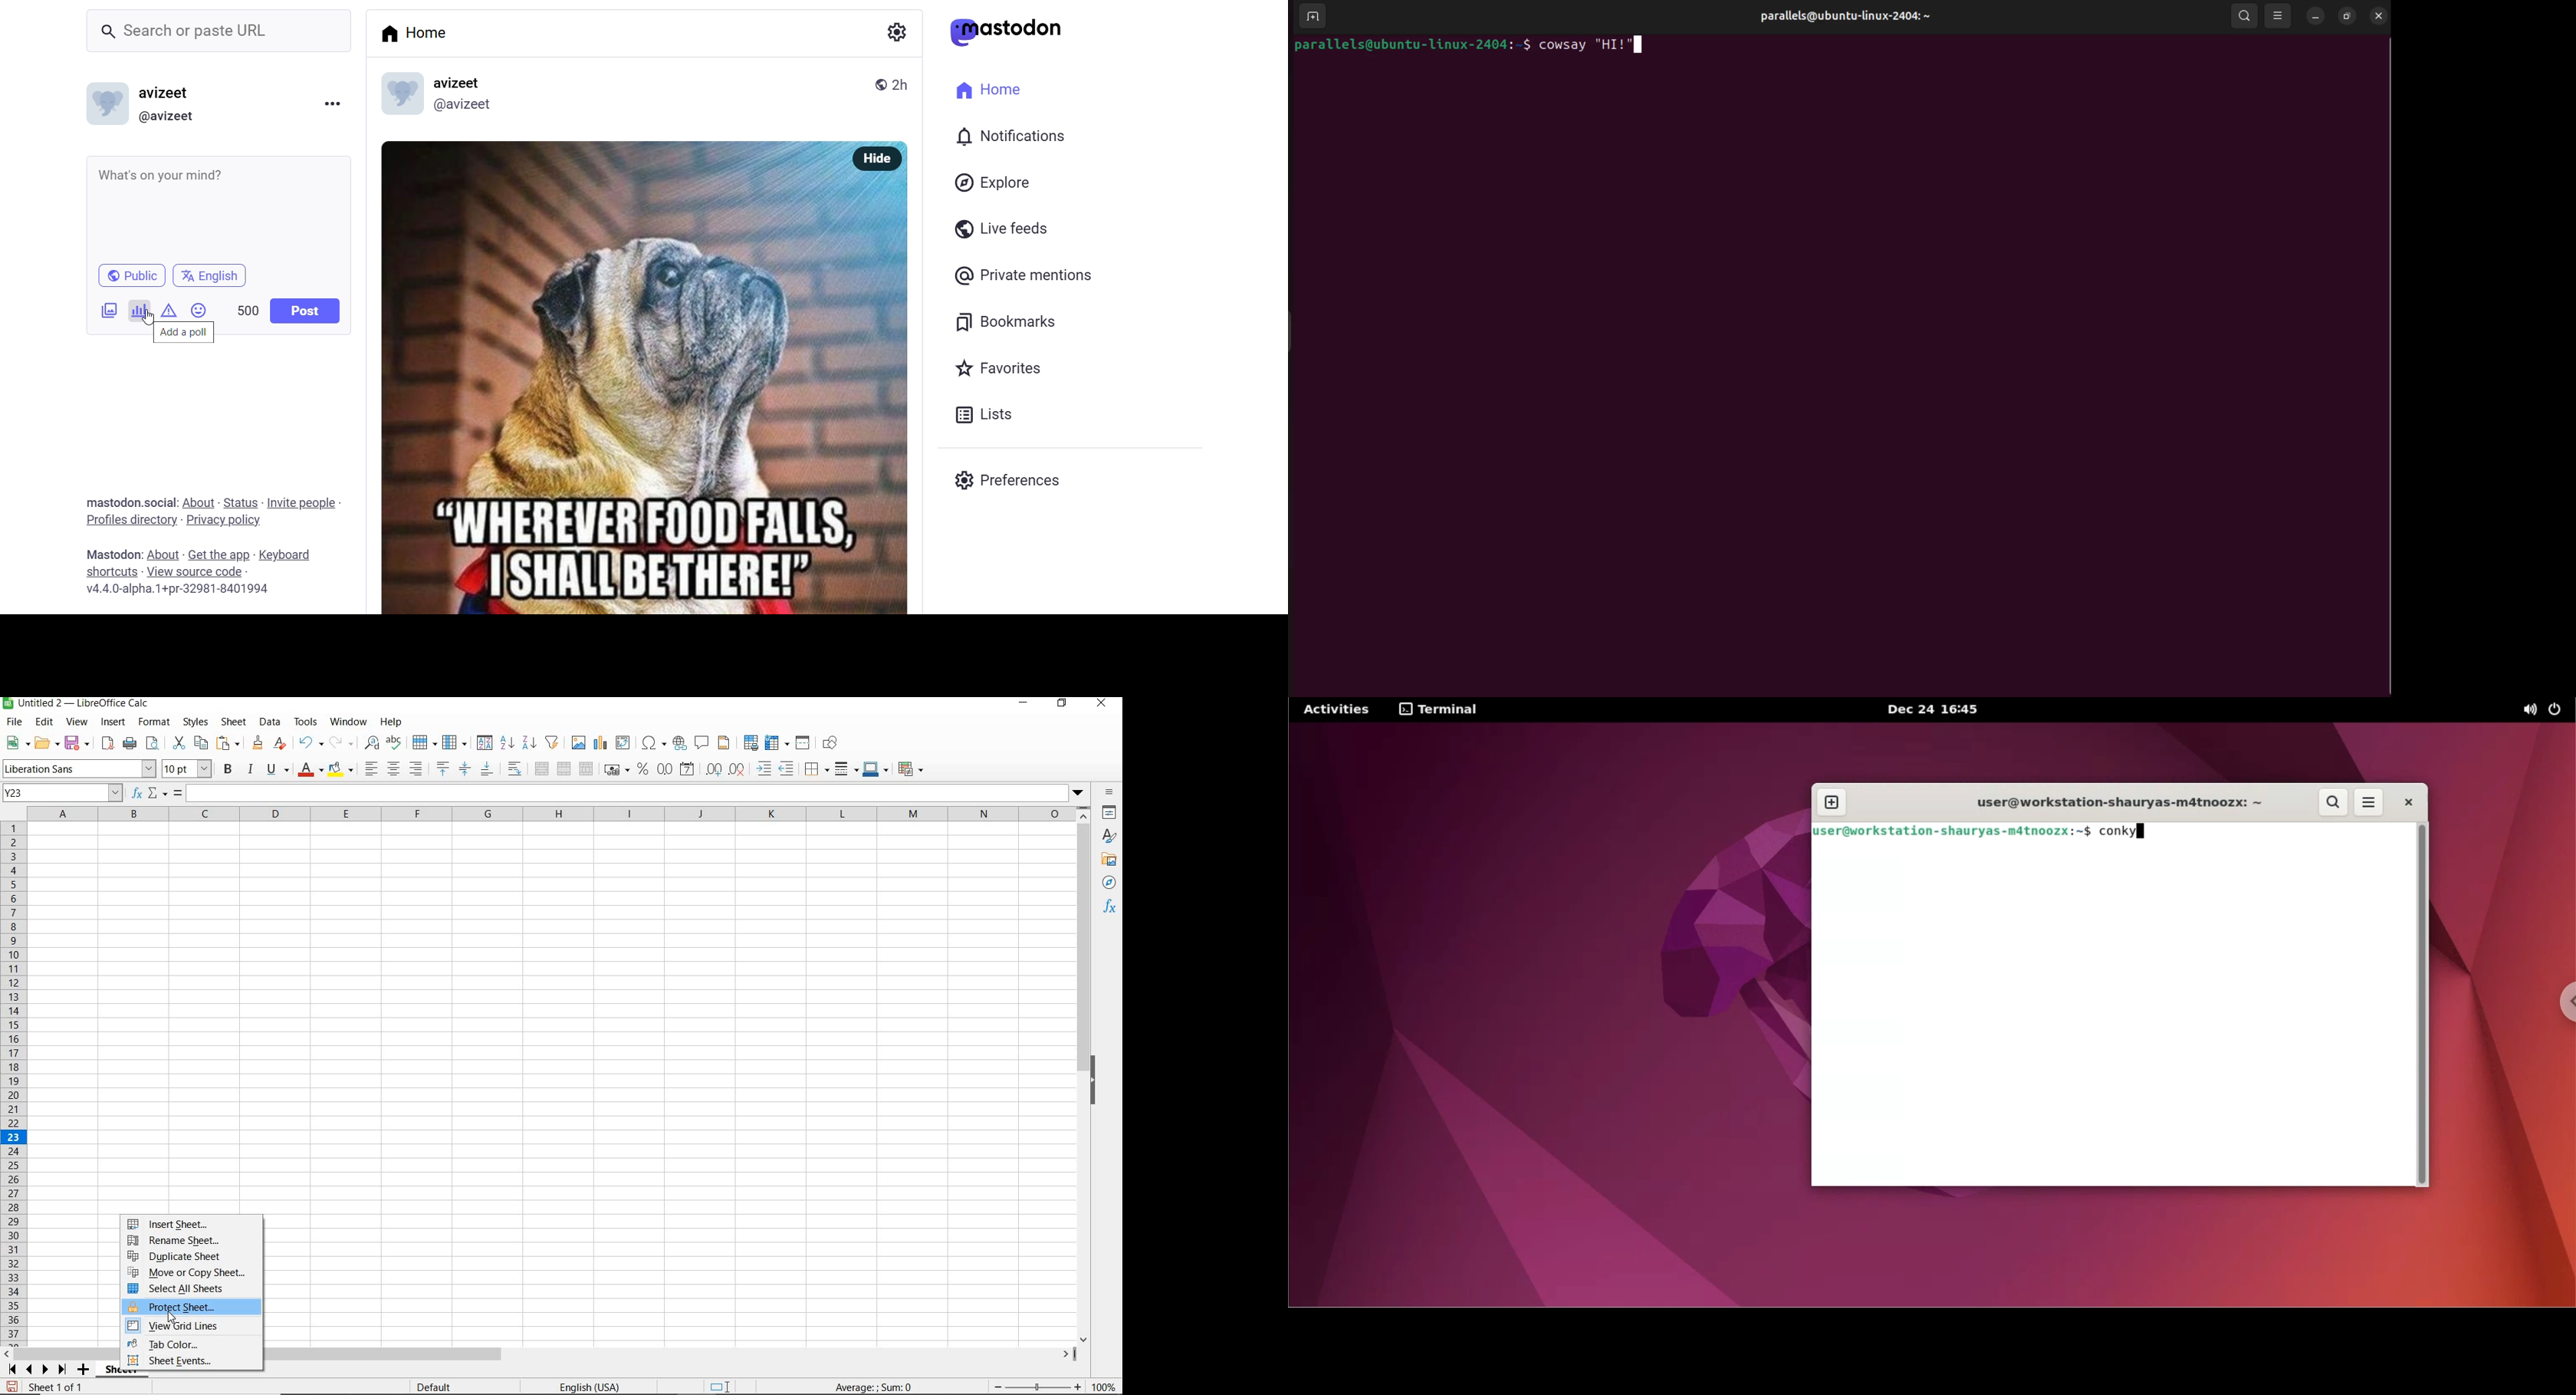  Describe the element at coordinates (1007, 32) in the screenshot. I see `mastodon` at that location.